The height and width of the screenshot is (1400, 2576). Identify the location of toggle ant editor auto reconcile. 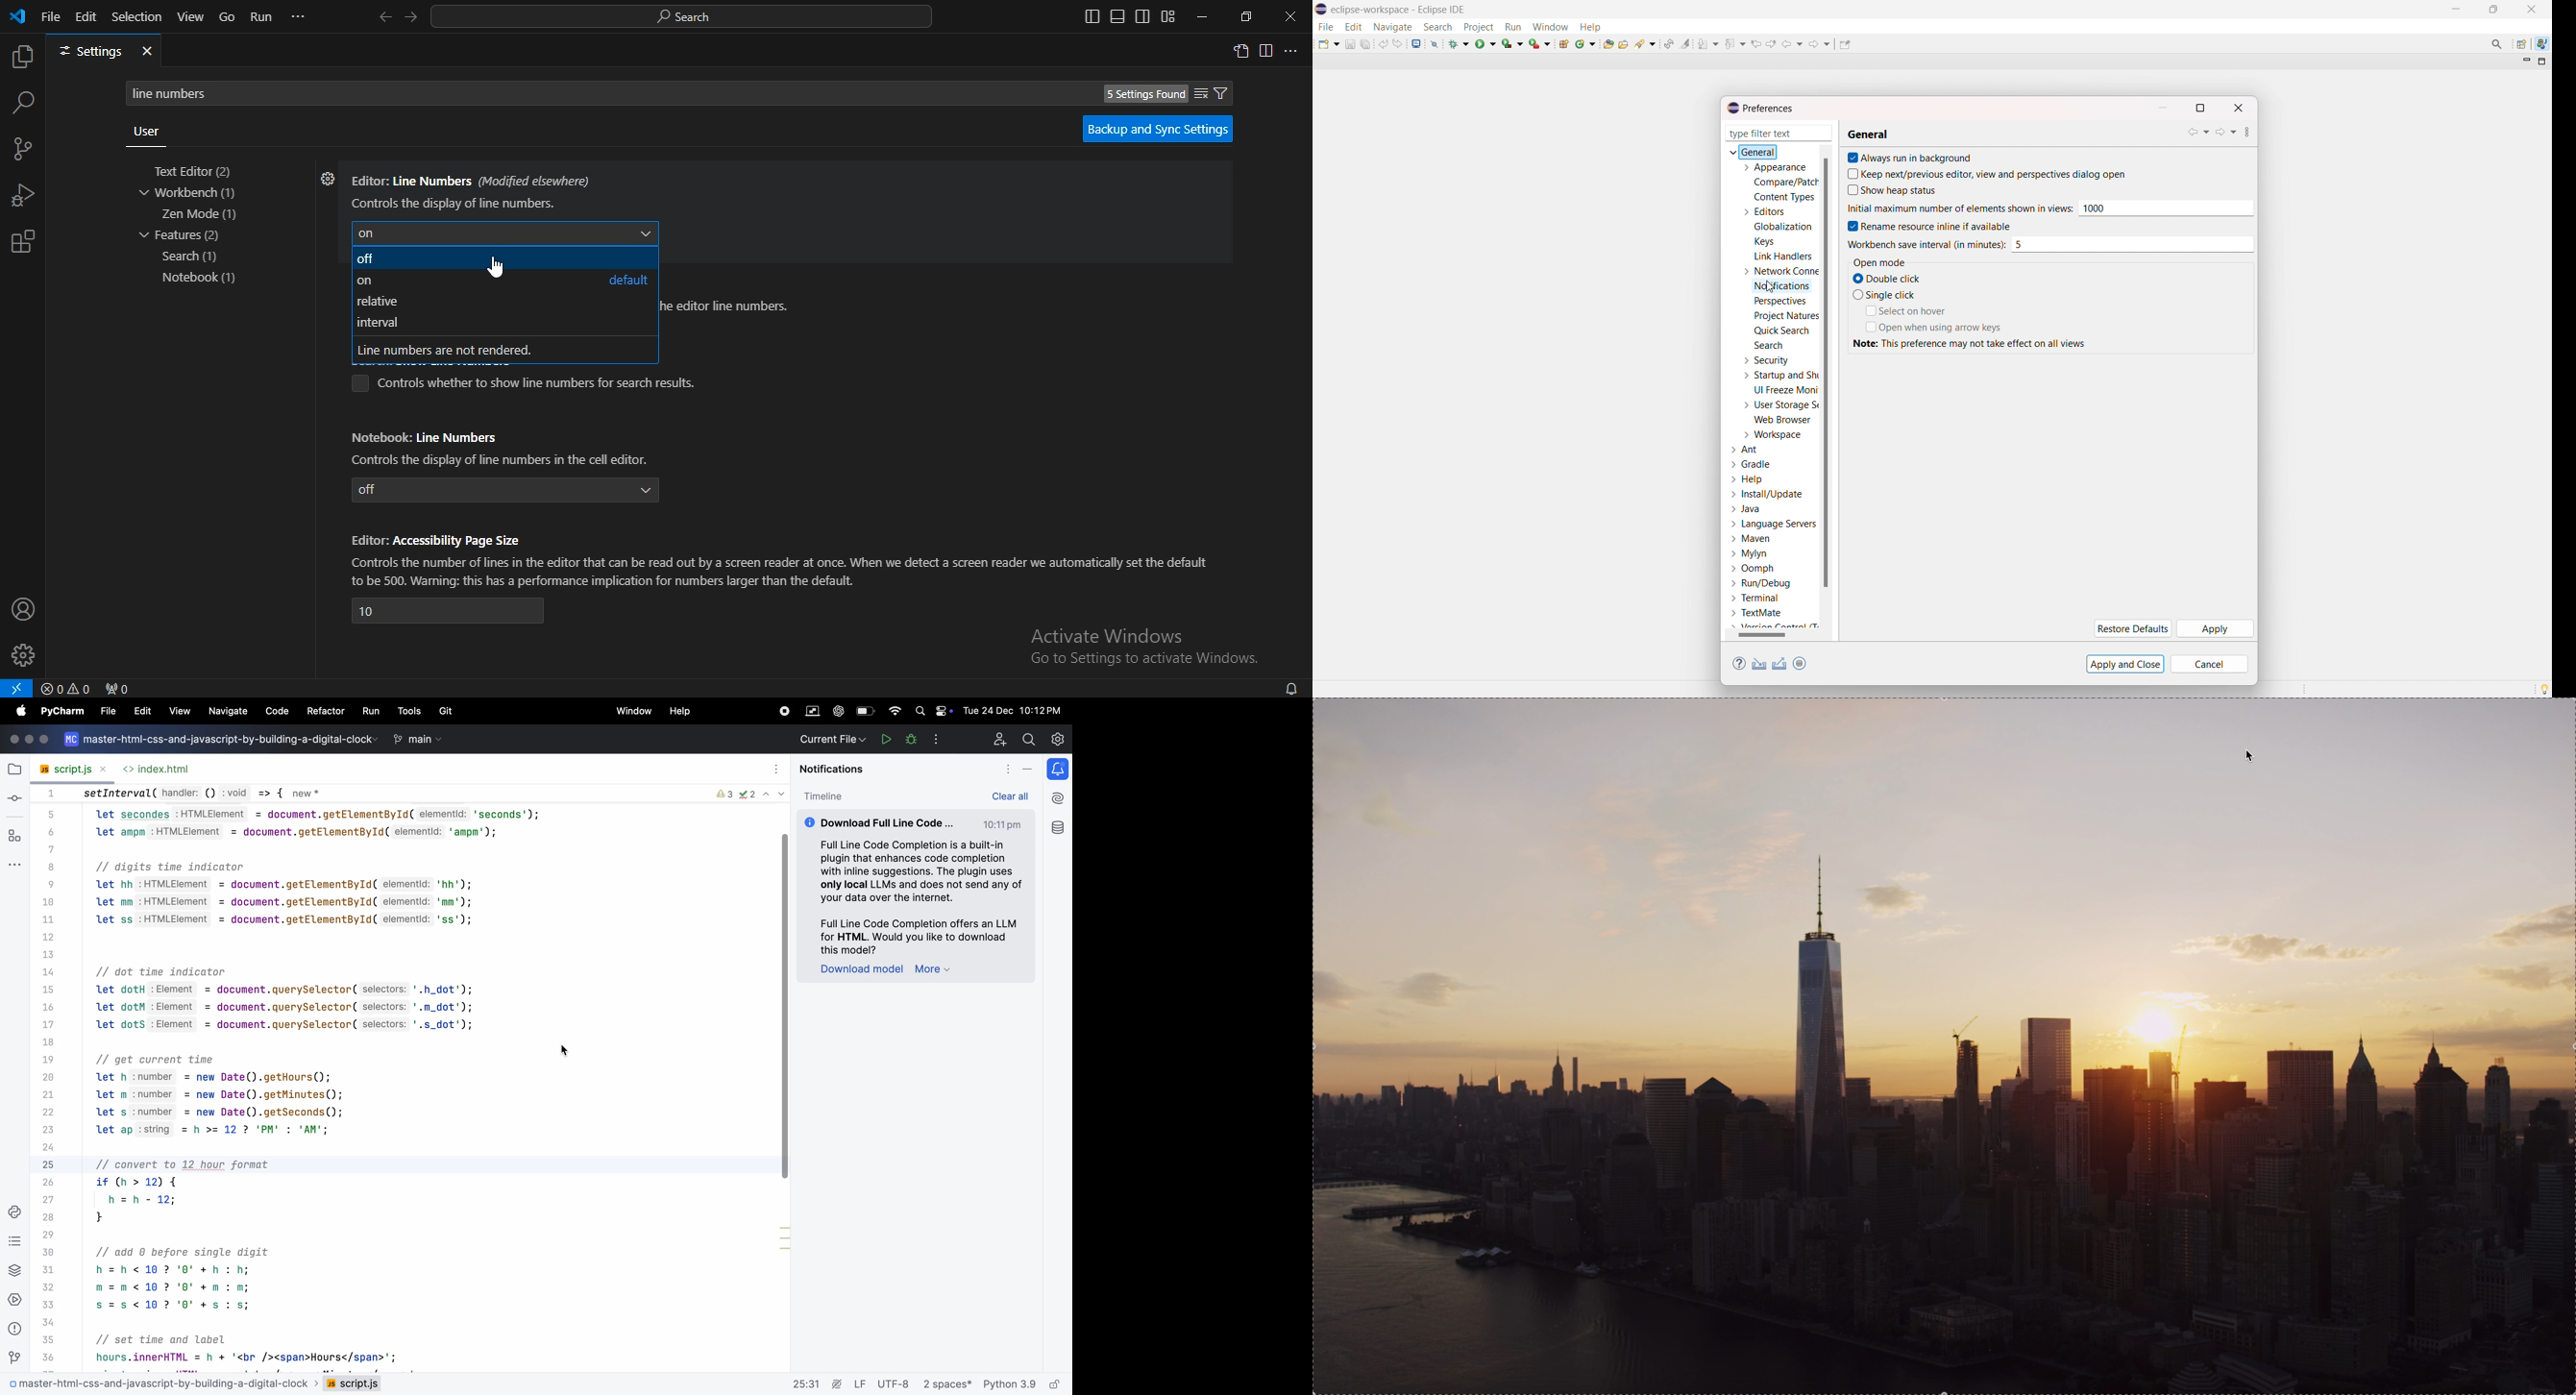
(1668, 43).